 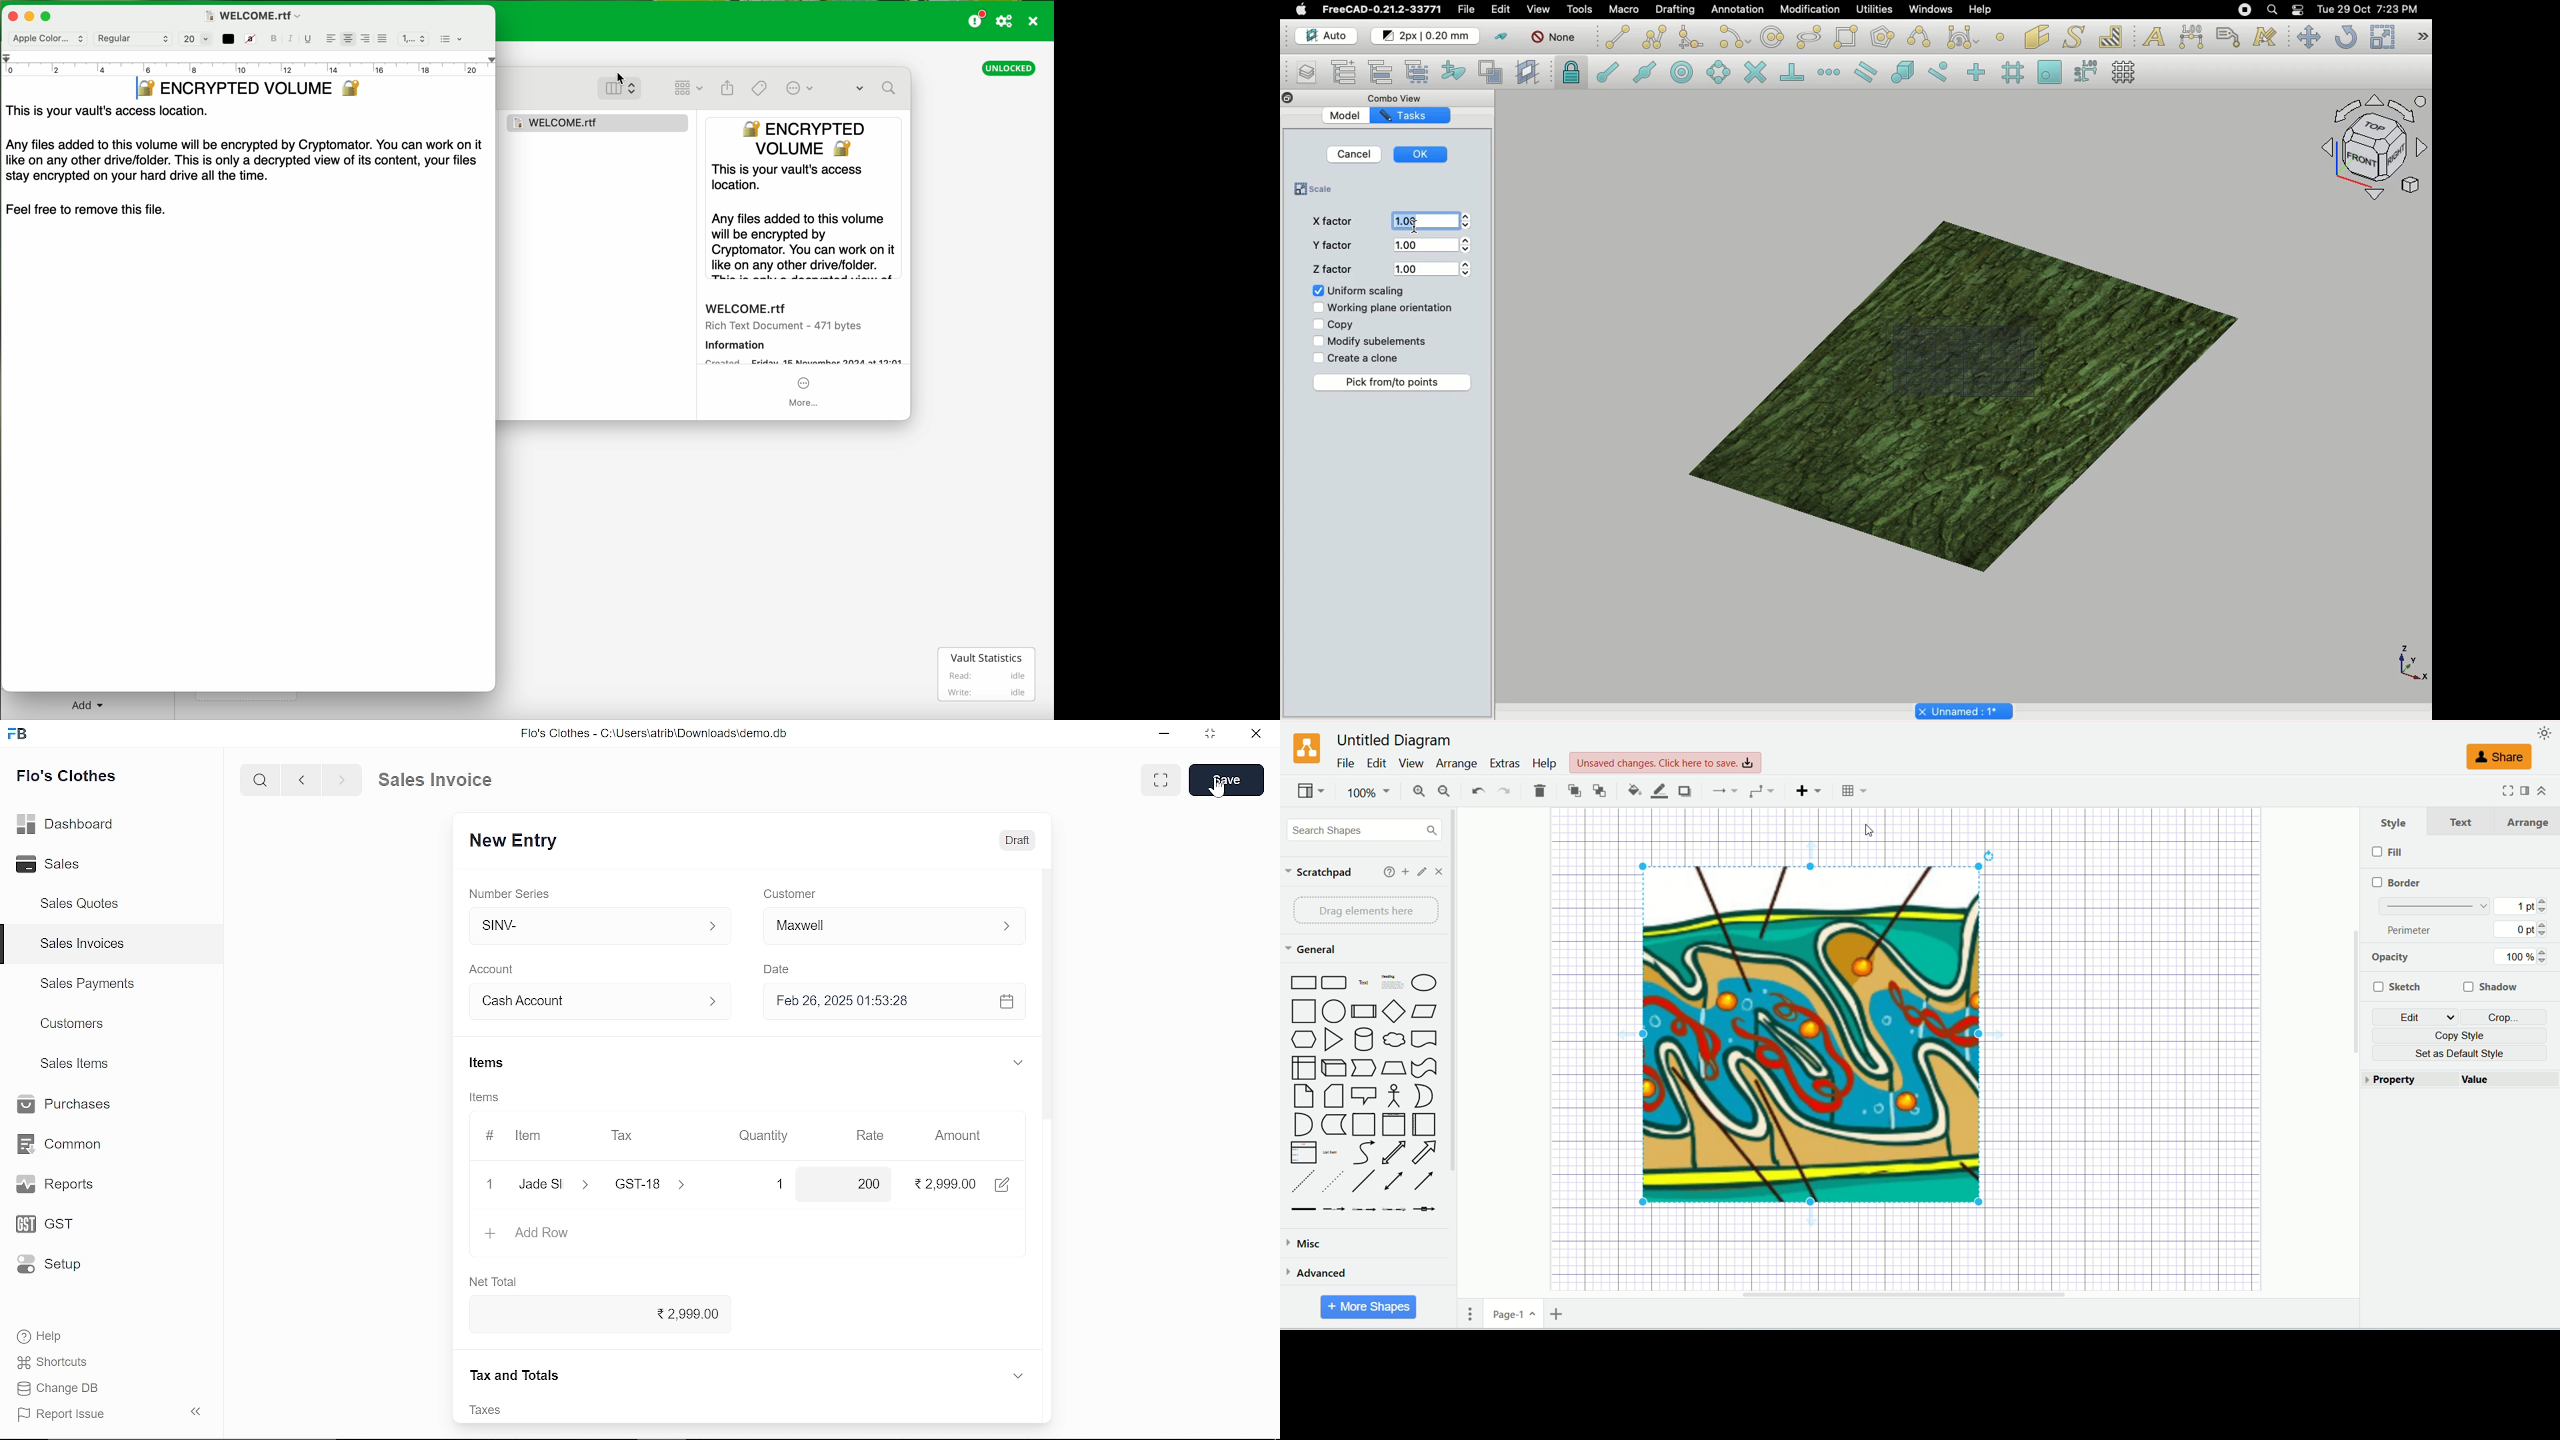 I want to click on undo, so click(x=1475, y=790).